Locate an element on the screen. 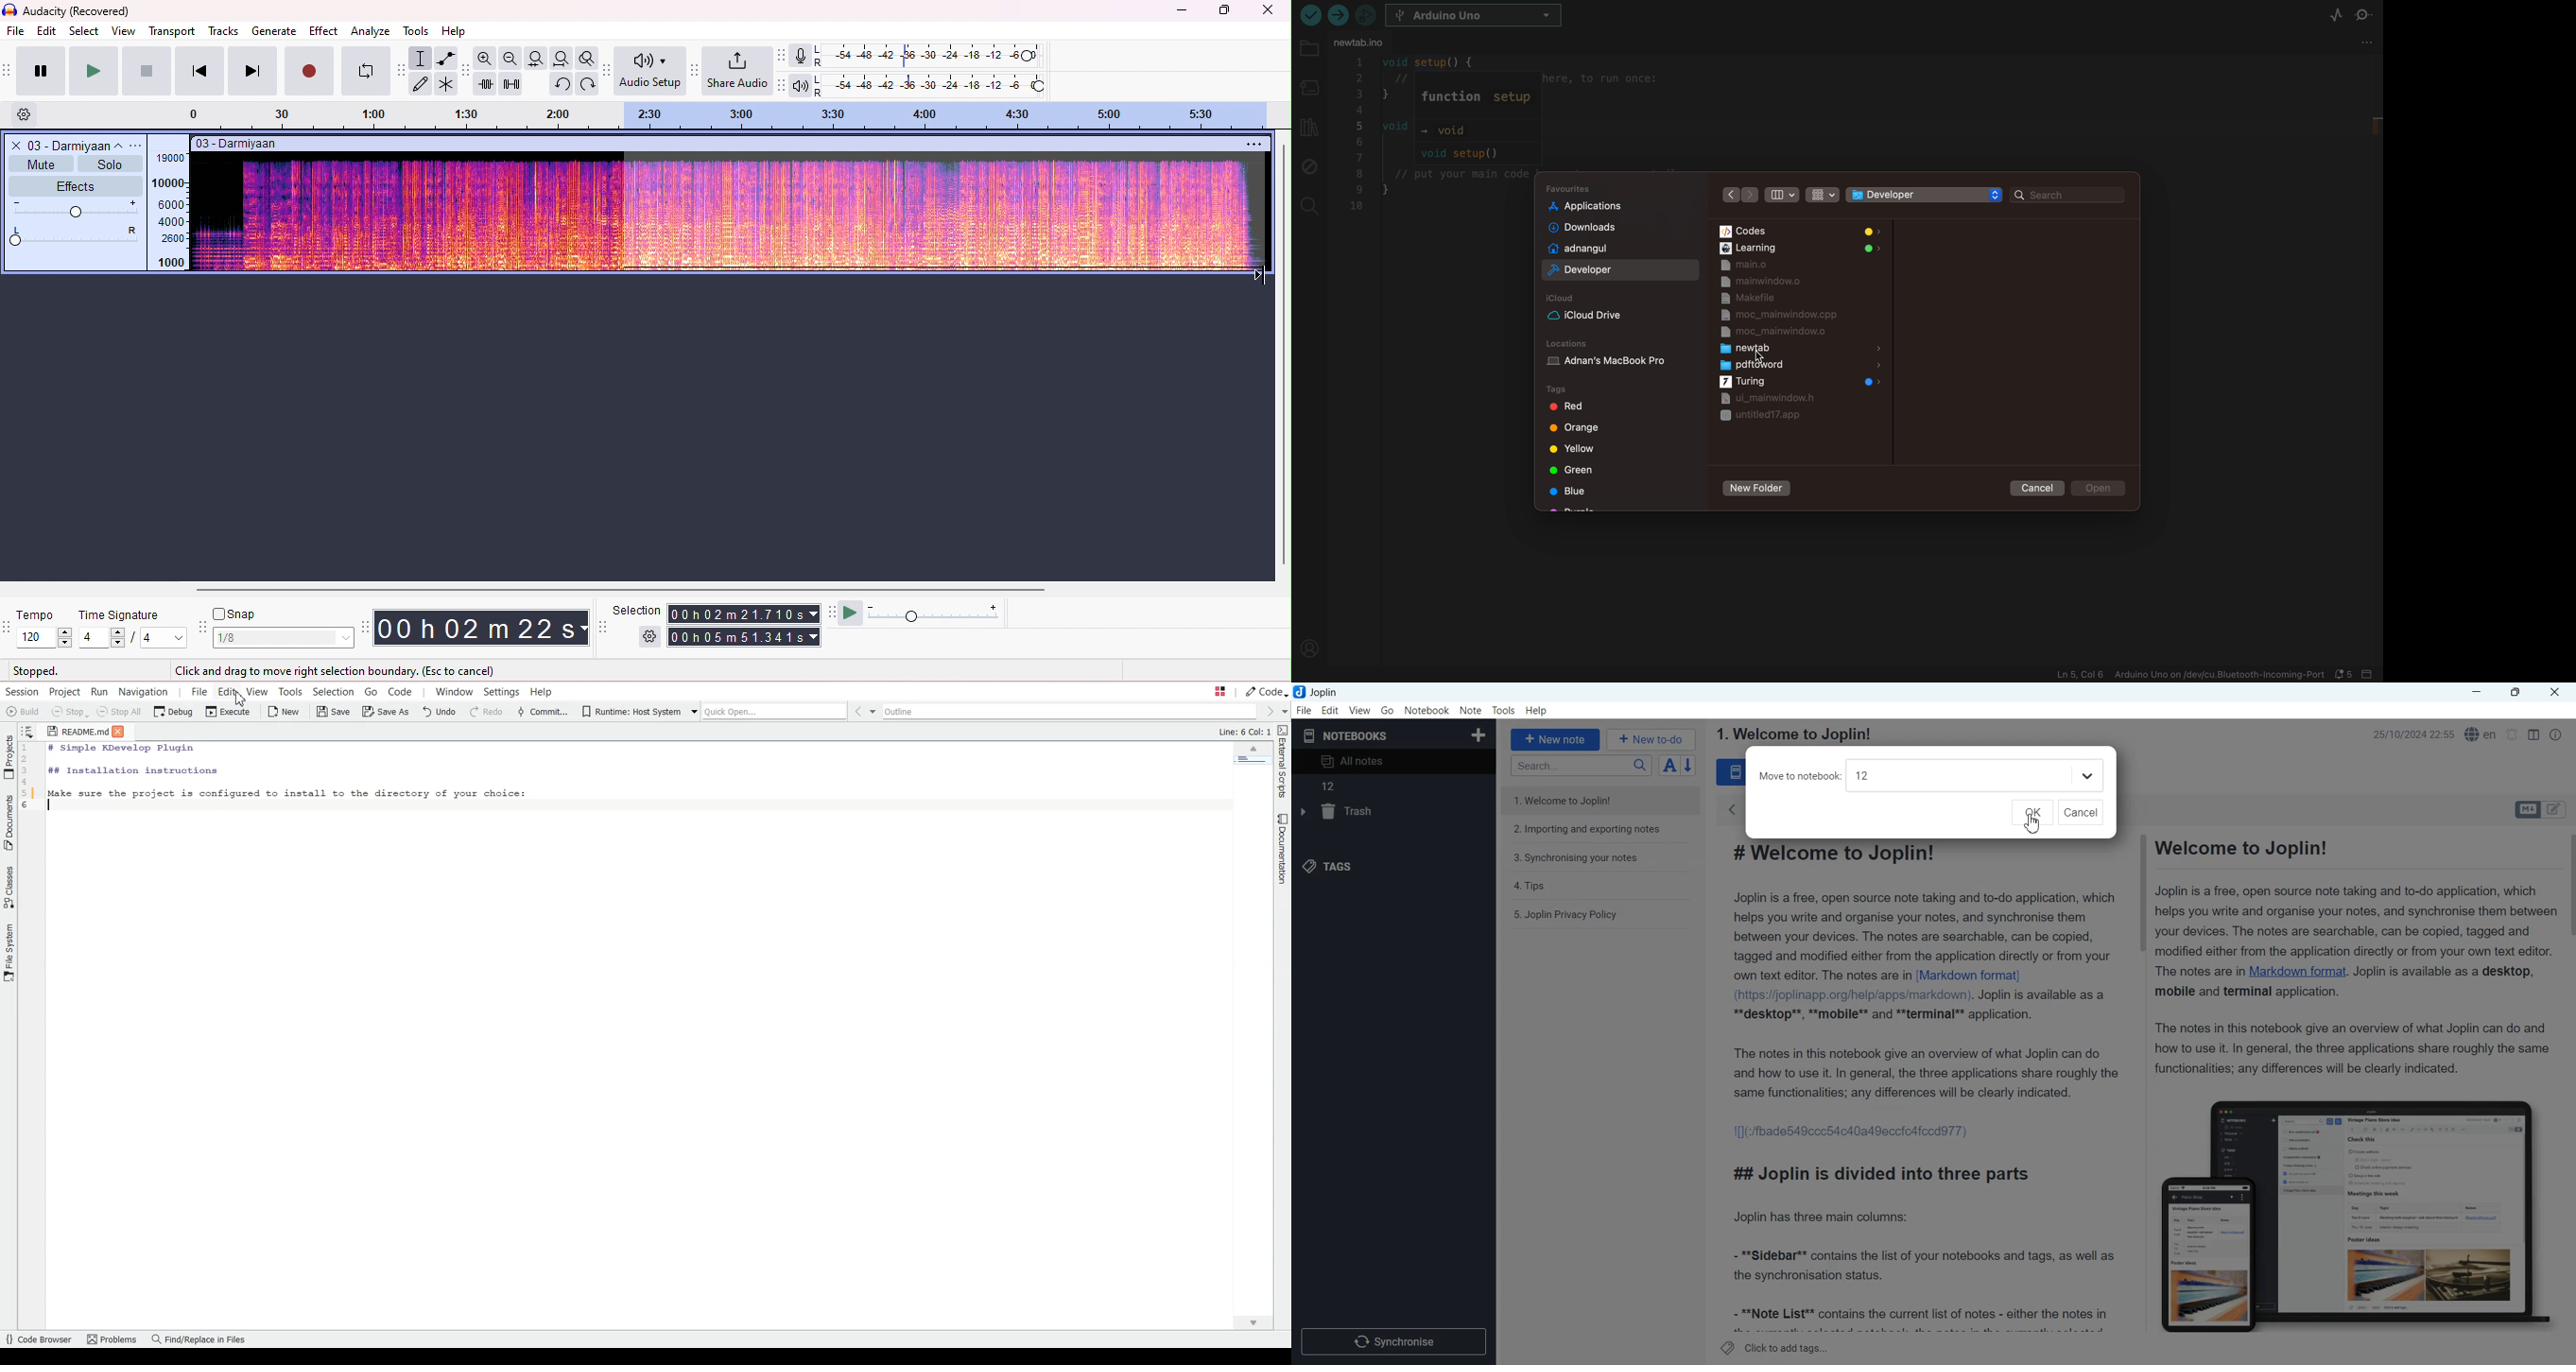  undo is located at coordinates (561, 84).